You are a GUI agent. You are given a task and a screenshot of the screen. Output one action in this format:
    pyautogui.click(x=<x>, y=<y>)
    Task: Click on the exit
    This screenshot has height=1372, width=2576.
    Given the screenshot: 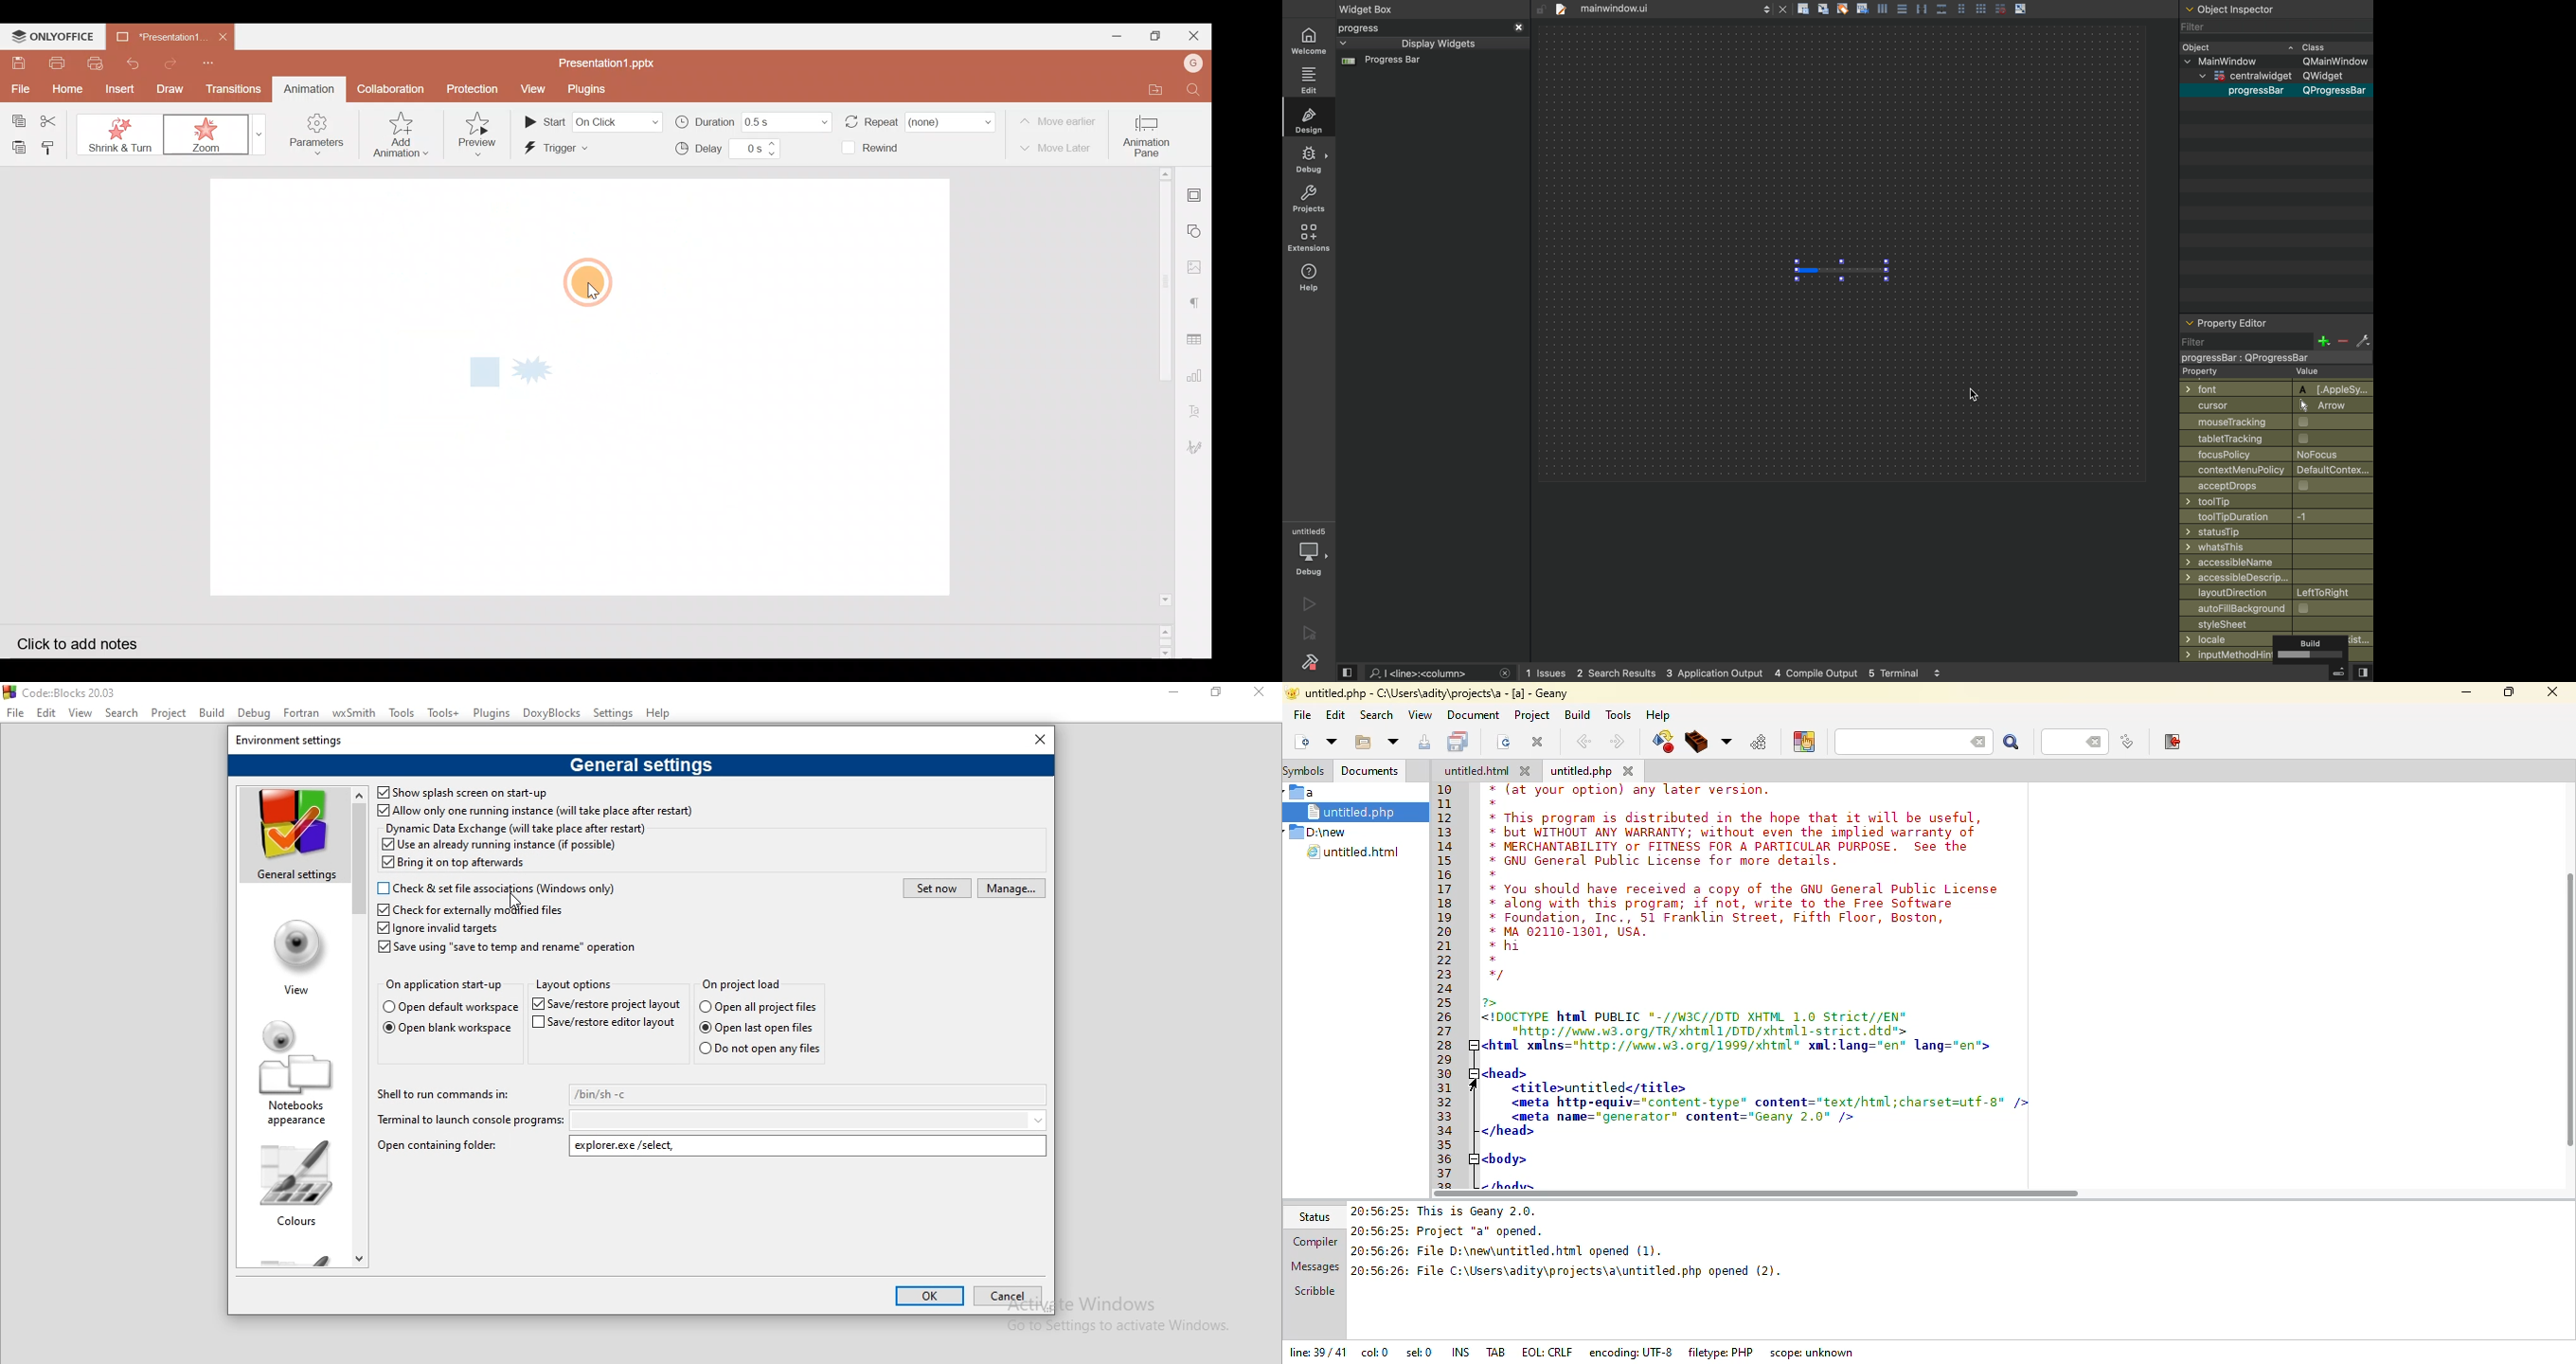 What is the action you would take?
    pyautogui.click(x=2174, y=743)
    